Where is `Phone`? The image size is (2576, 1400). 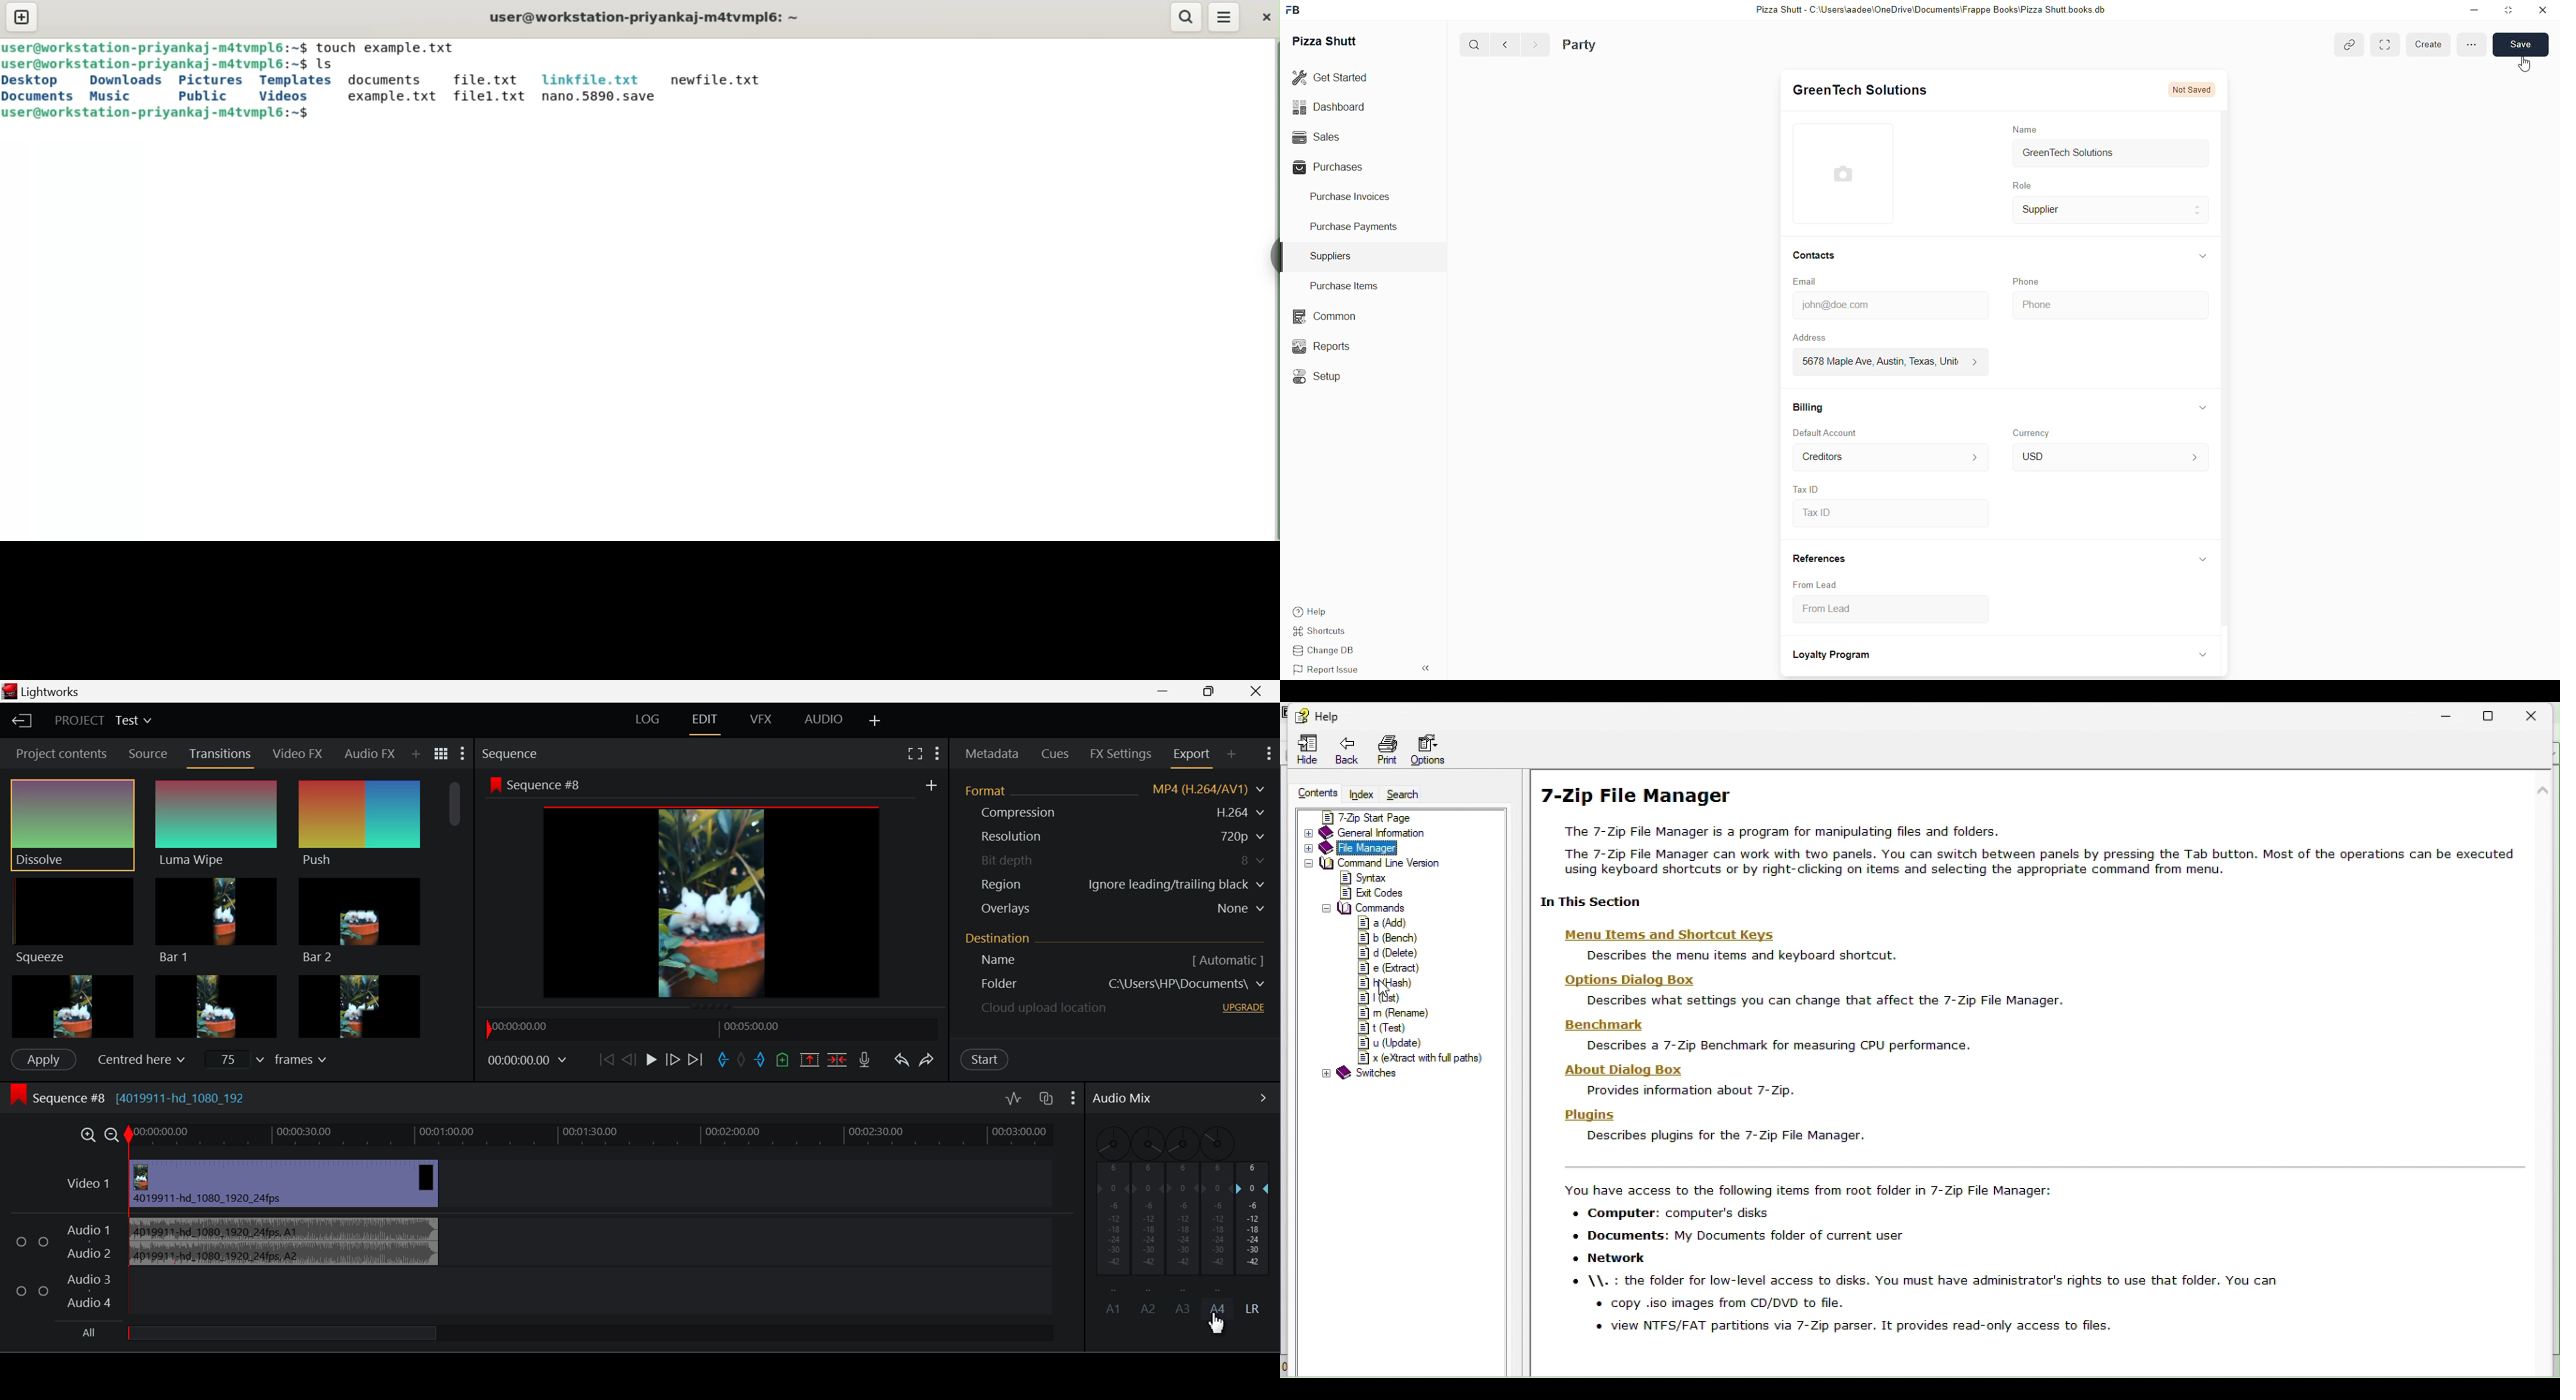 Phone is located at coordinates (2108, 303).